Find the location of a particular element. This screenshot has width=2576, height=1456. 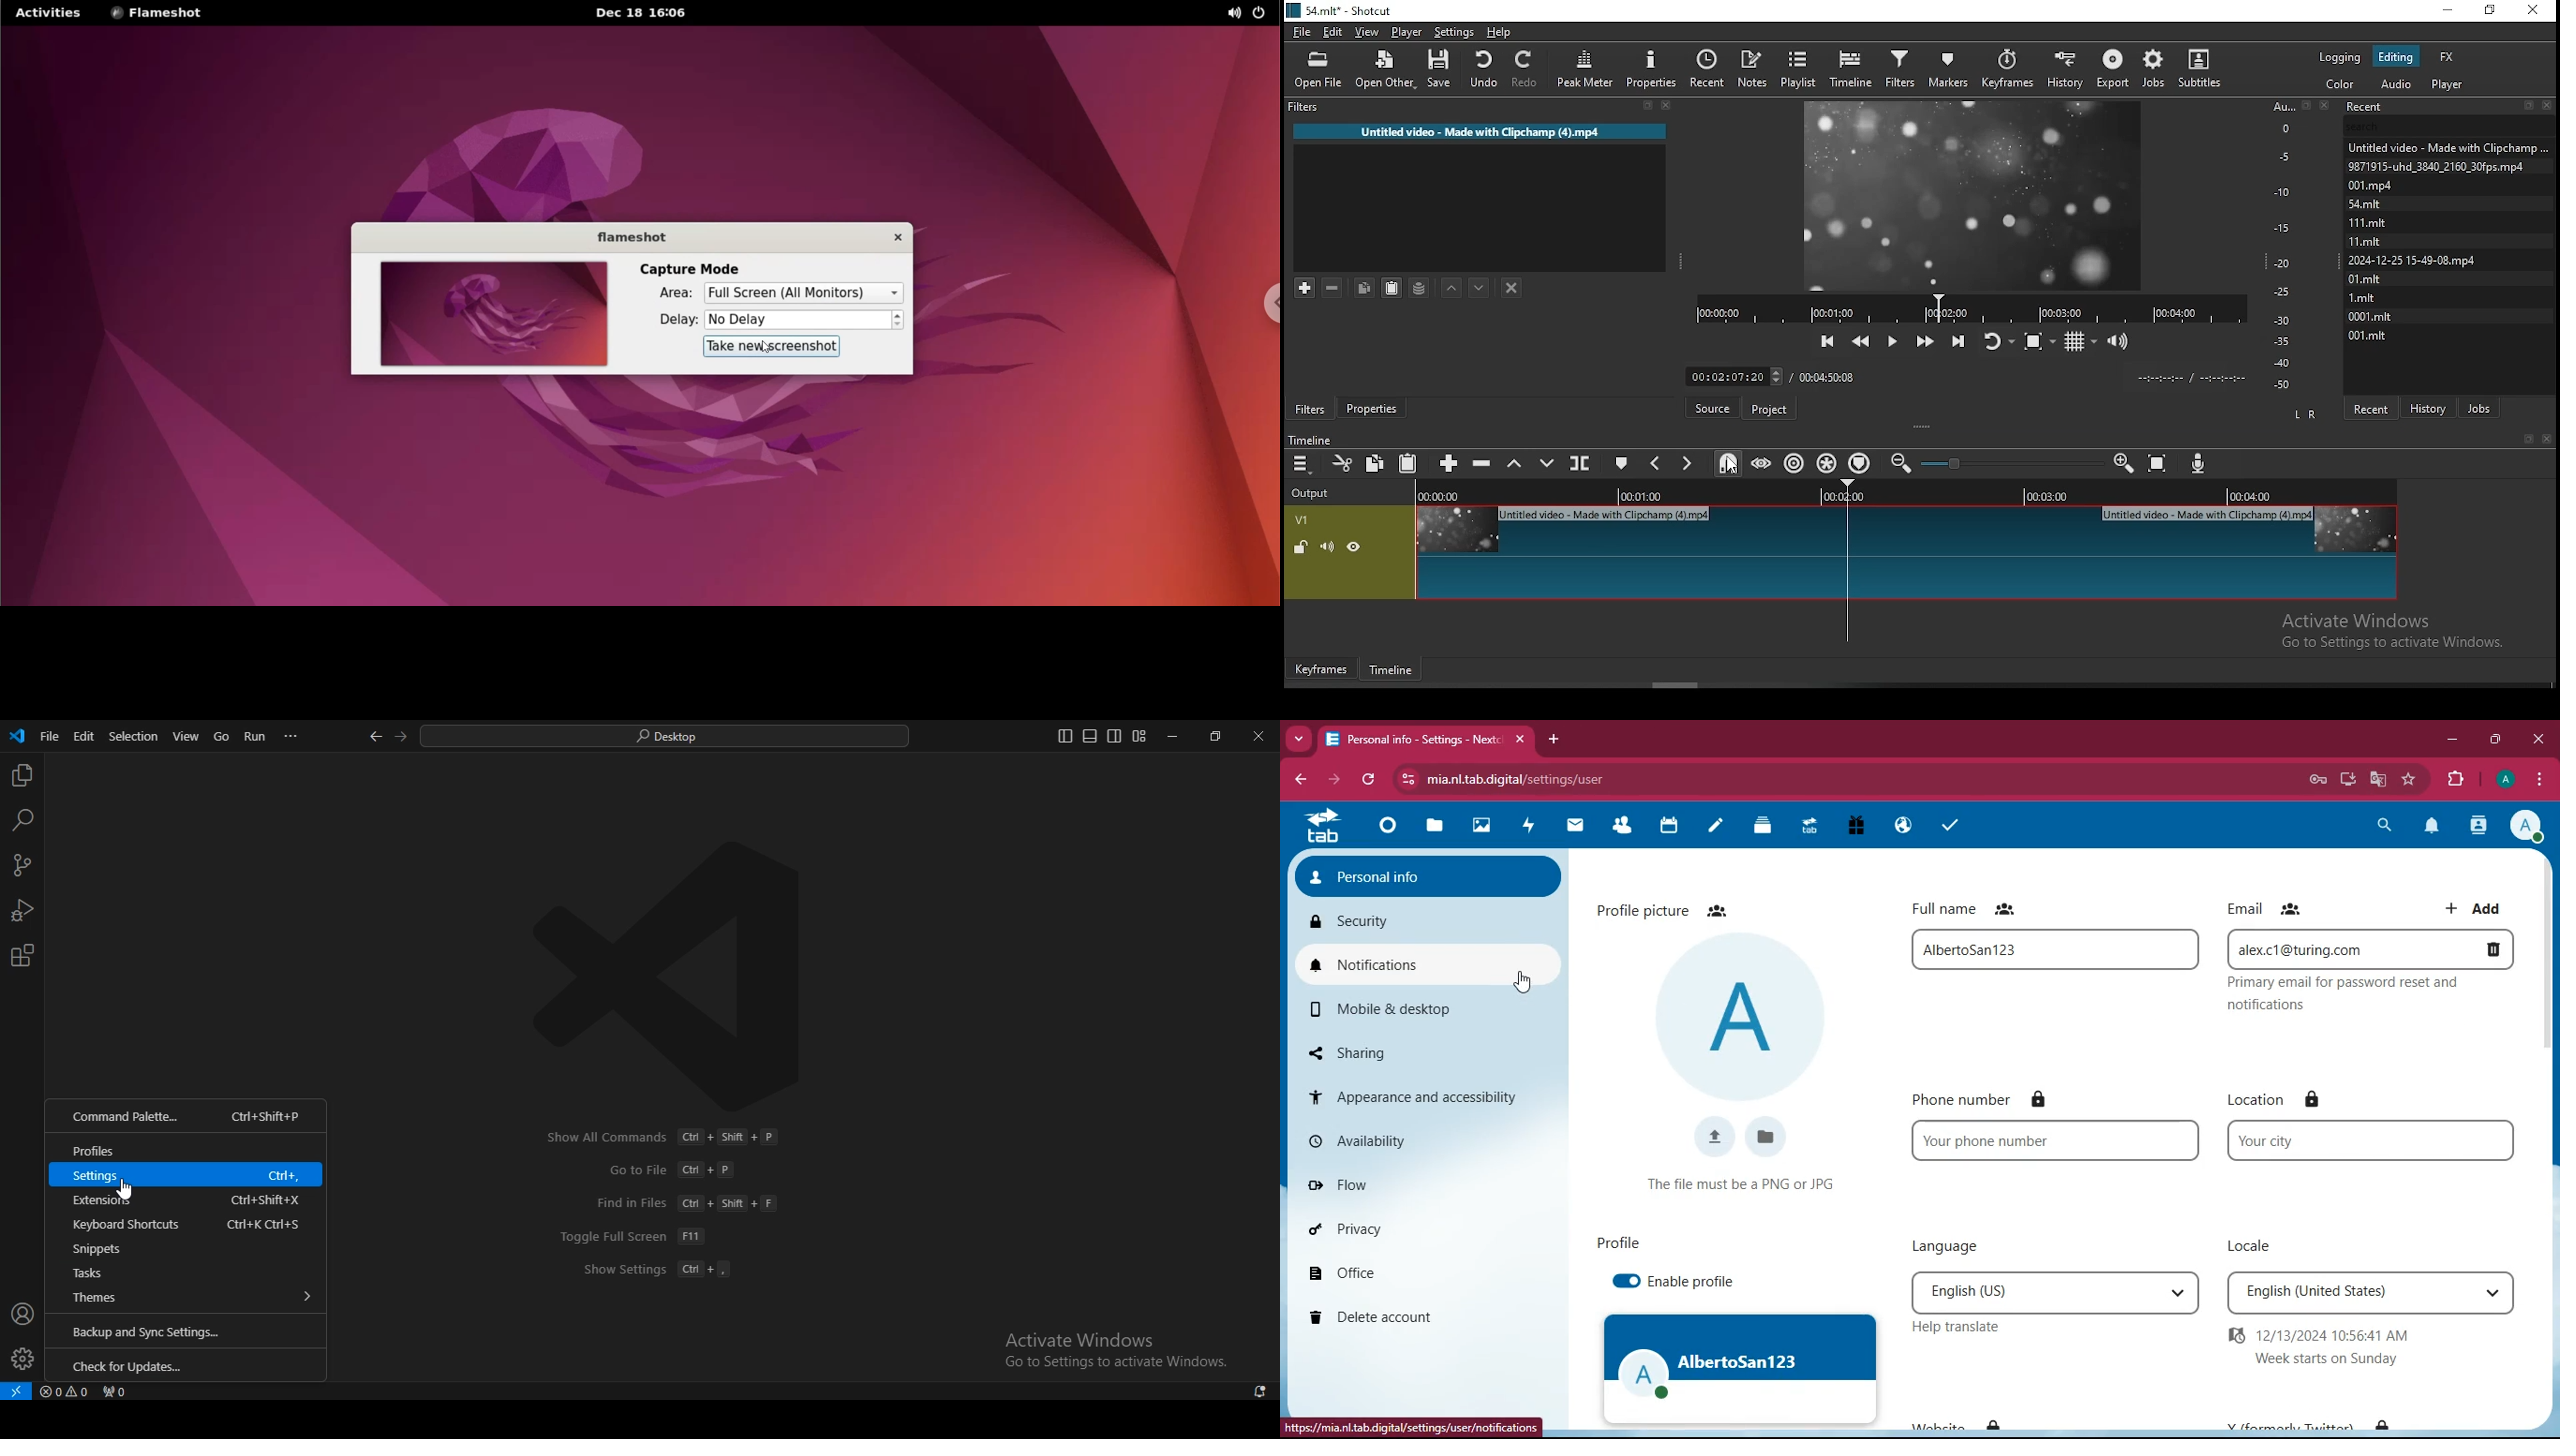

minimize is located at coordinates (2446, 11).